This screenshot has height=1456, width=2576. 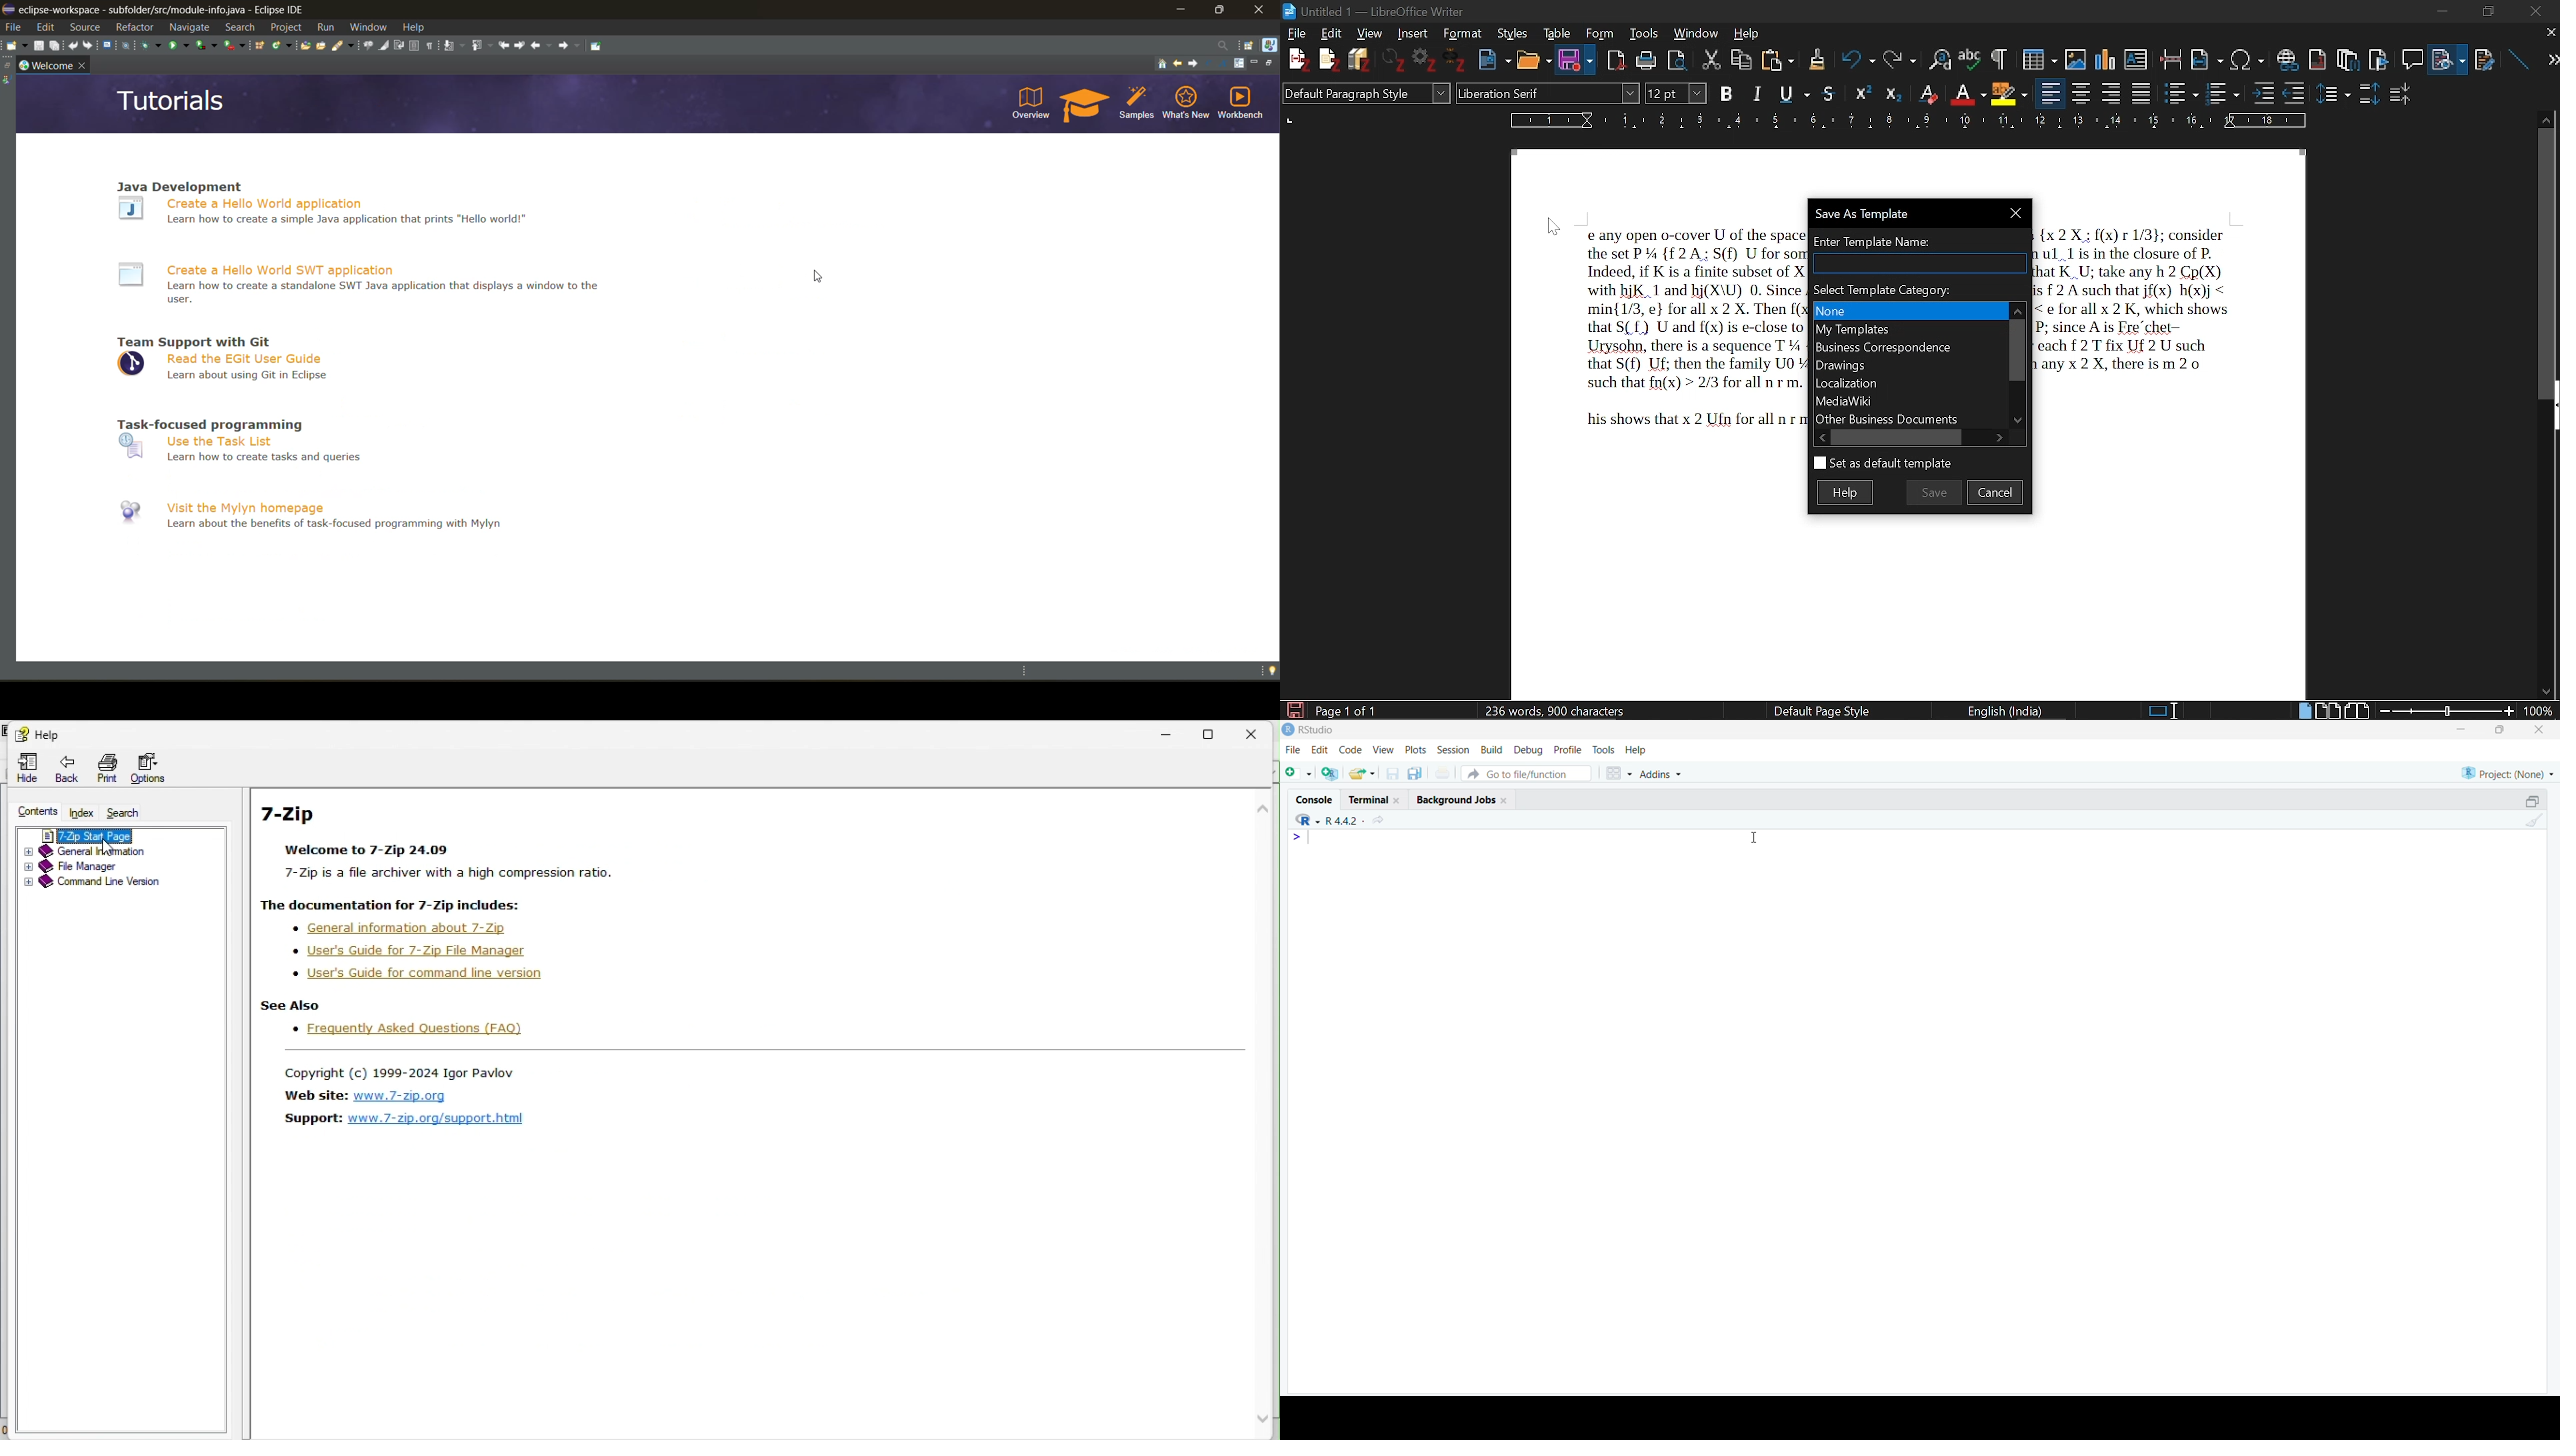 I want to click on , so click(x=1396, y=61).